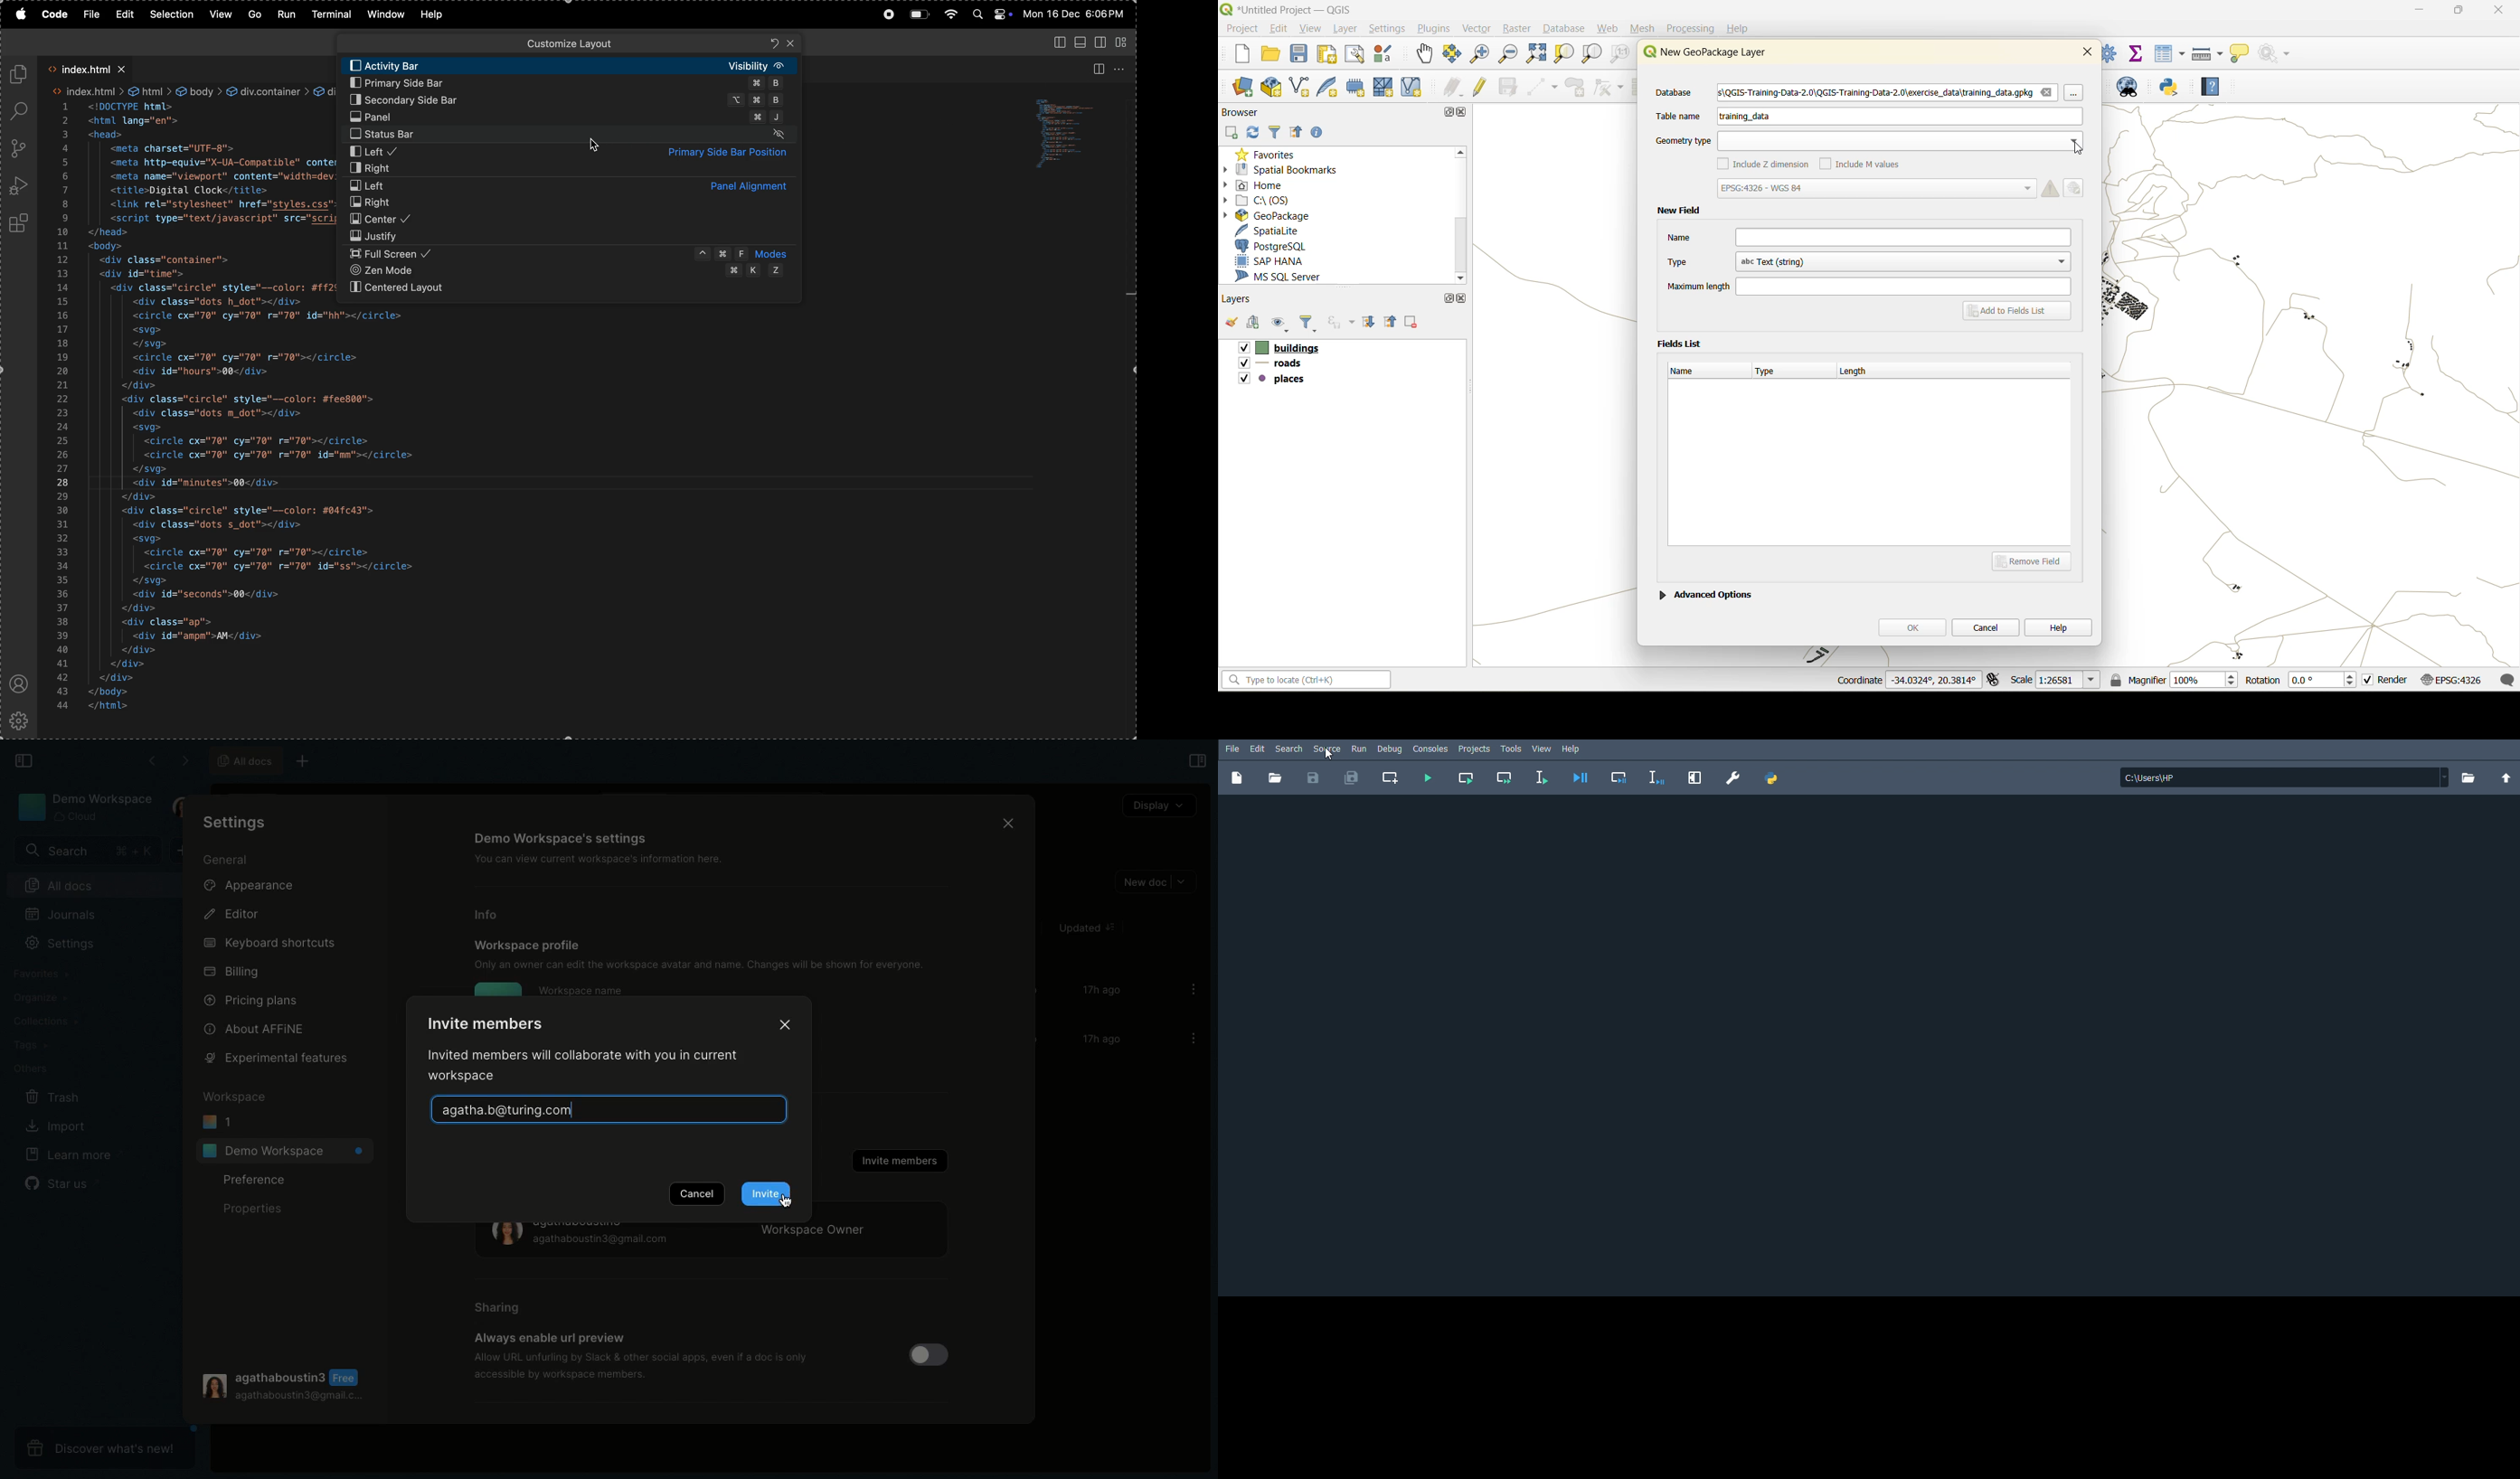  Describe the element at coordinates (1278, 349) in the screenshot. I see `buildings` at that location.